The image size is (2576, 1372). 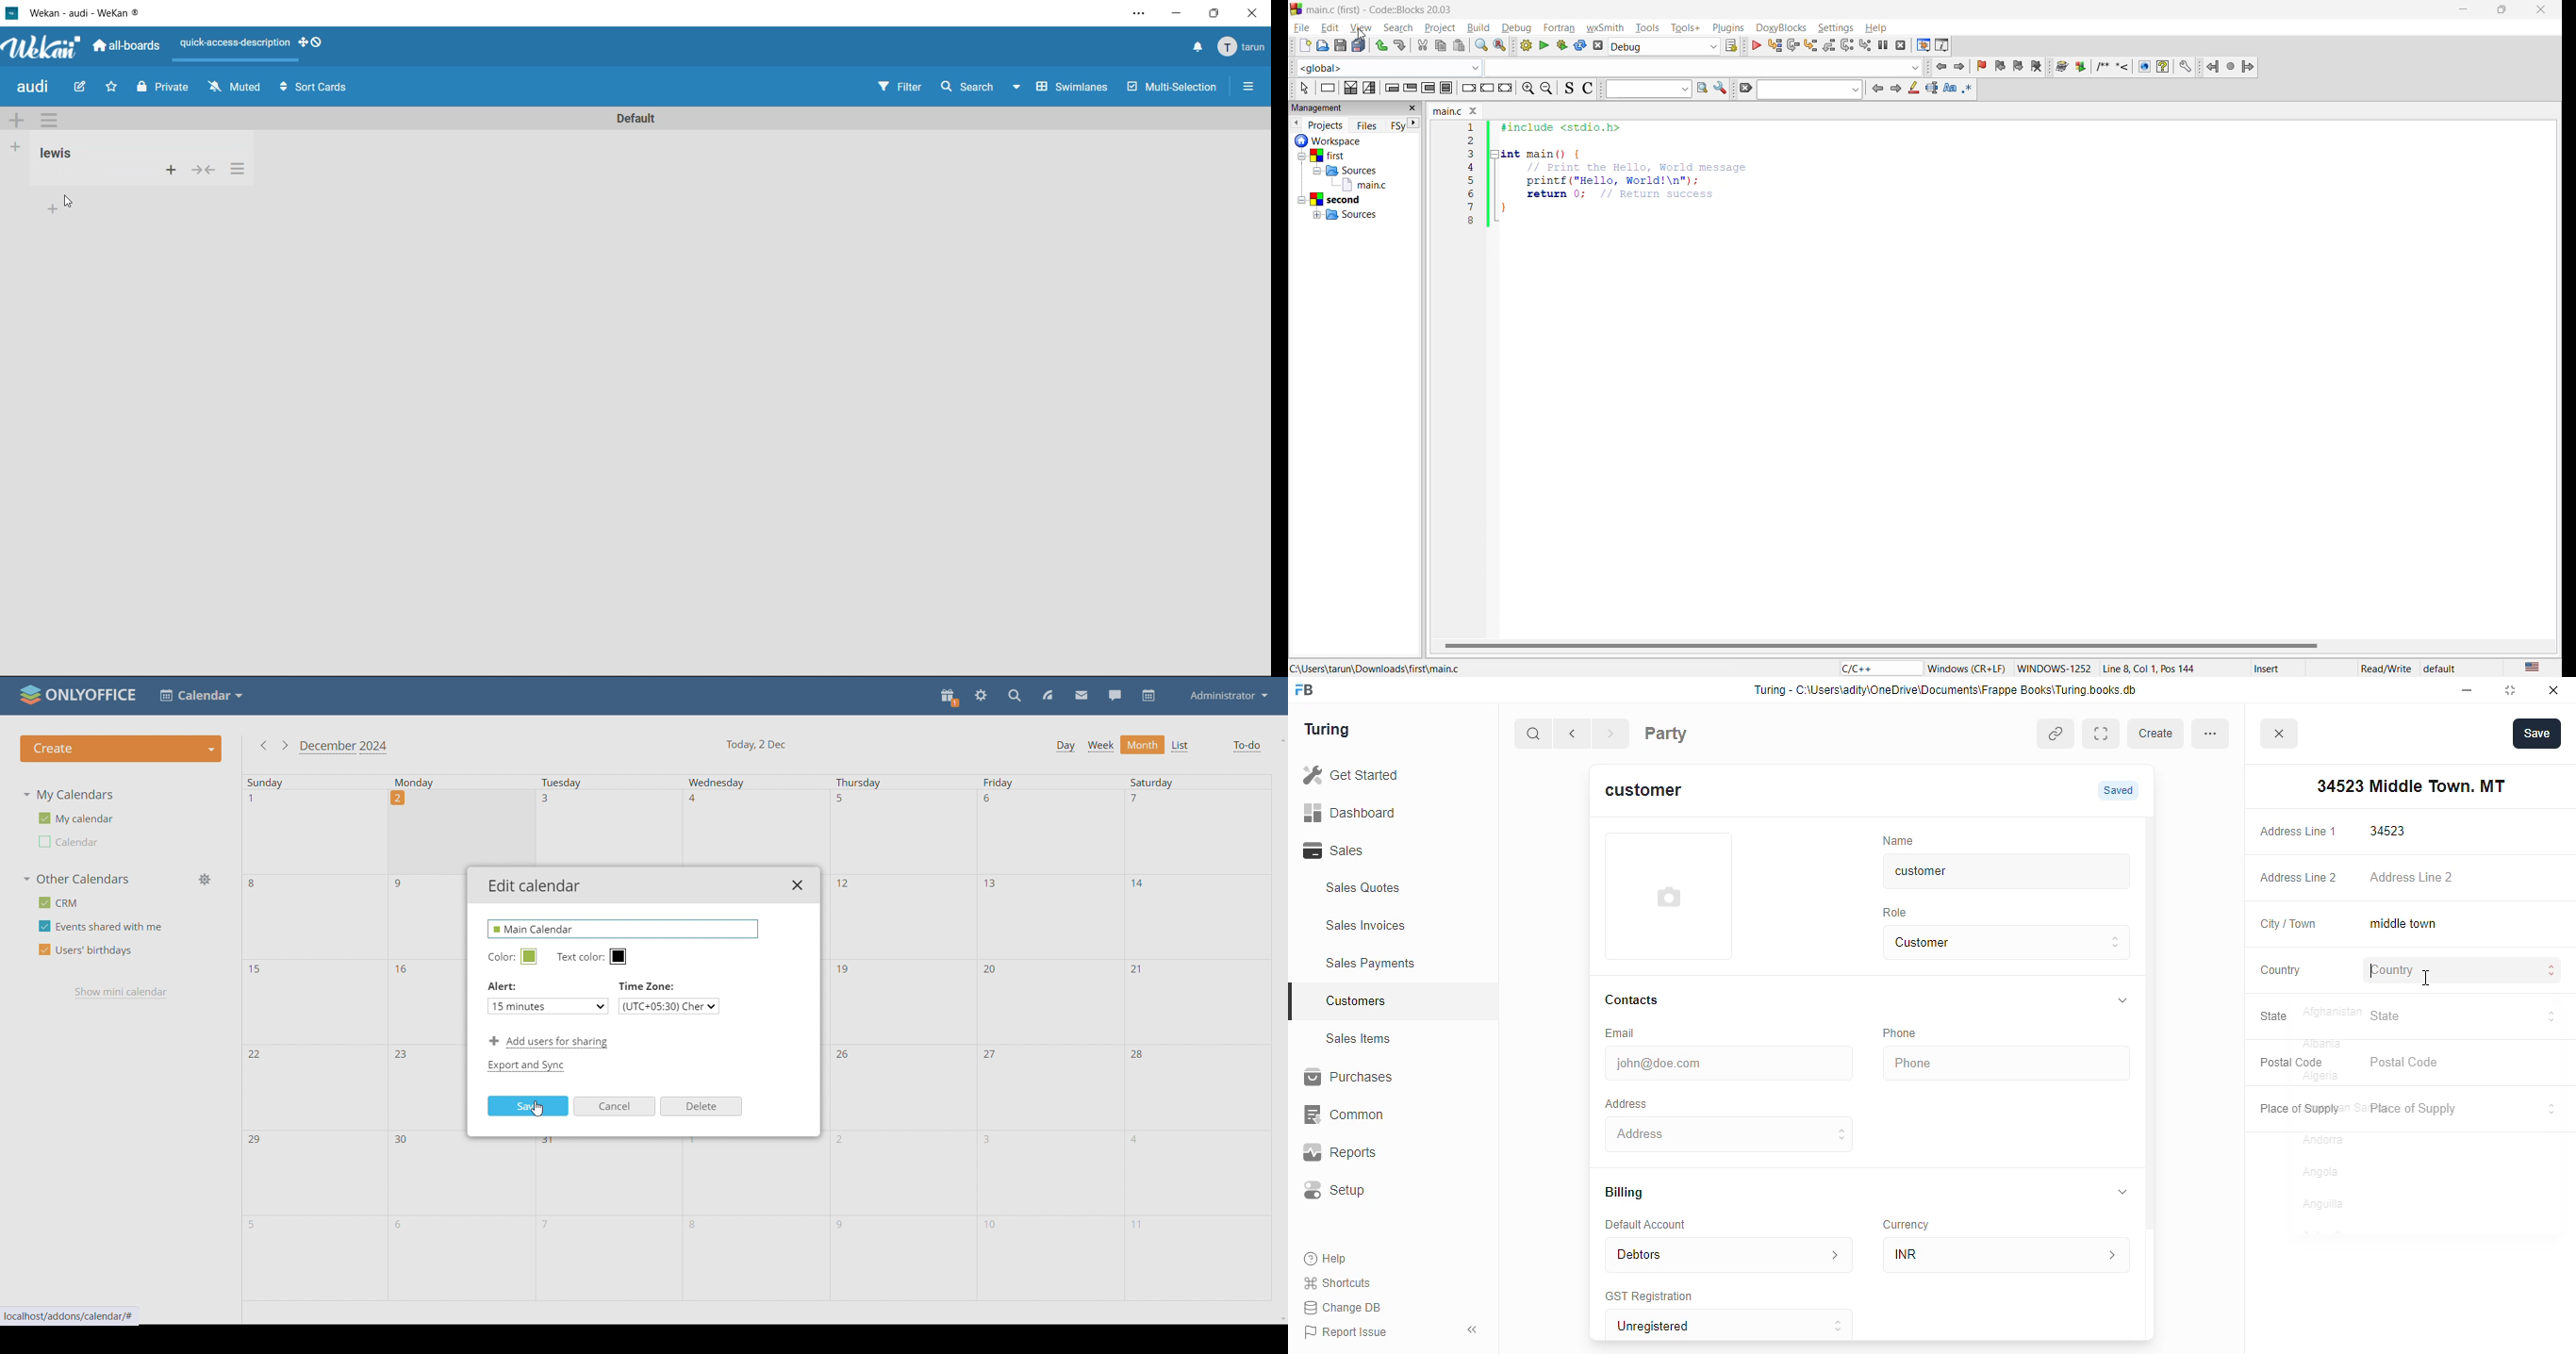 What do you see at coordinates (1331, 731) in the screenshot?
I see `Turing` at bounding box center [1331, 731].